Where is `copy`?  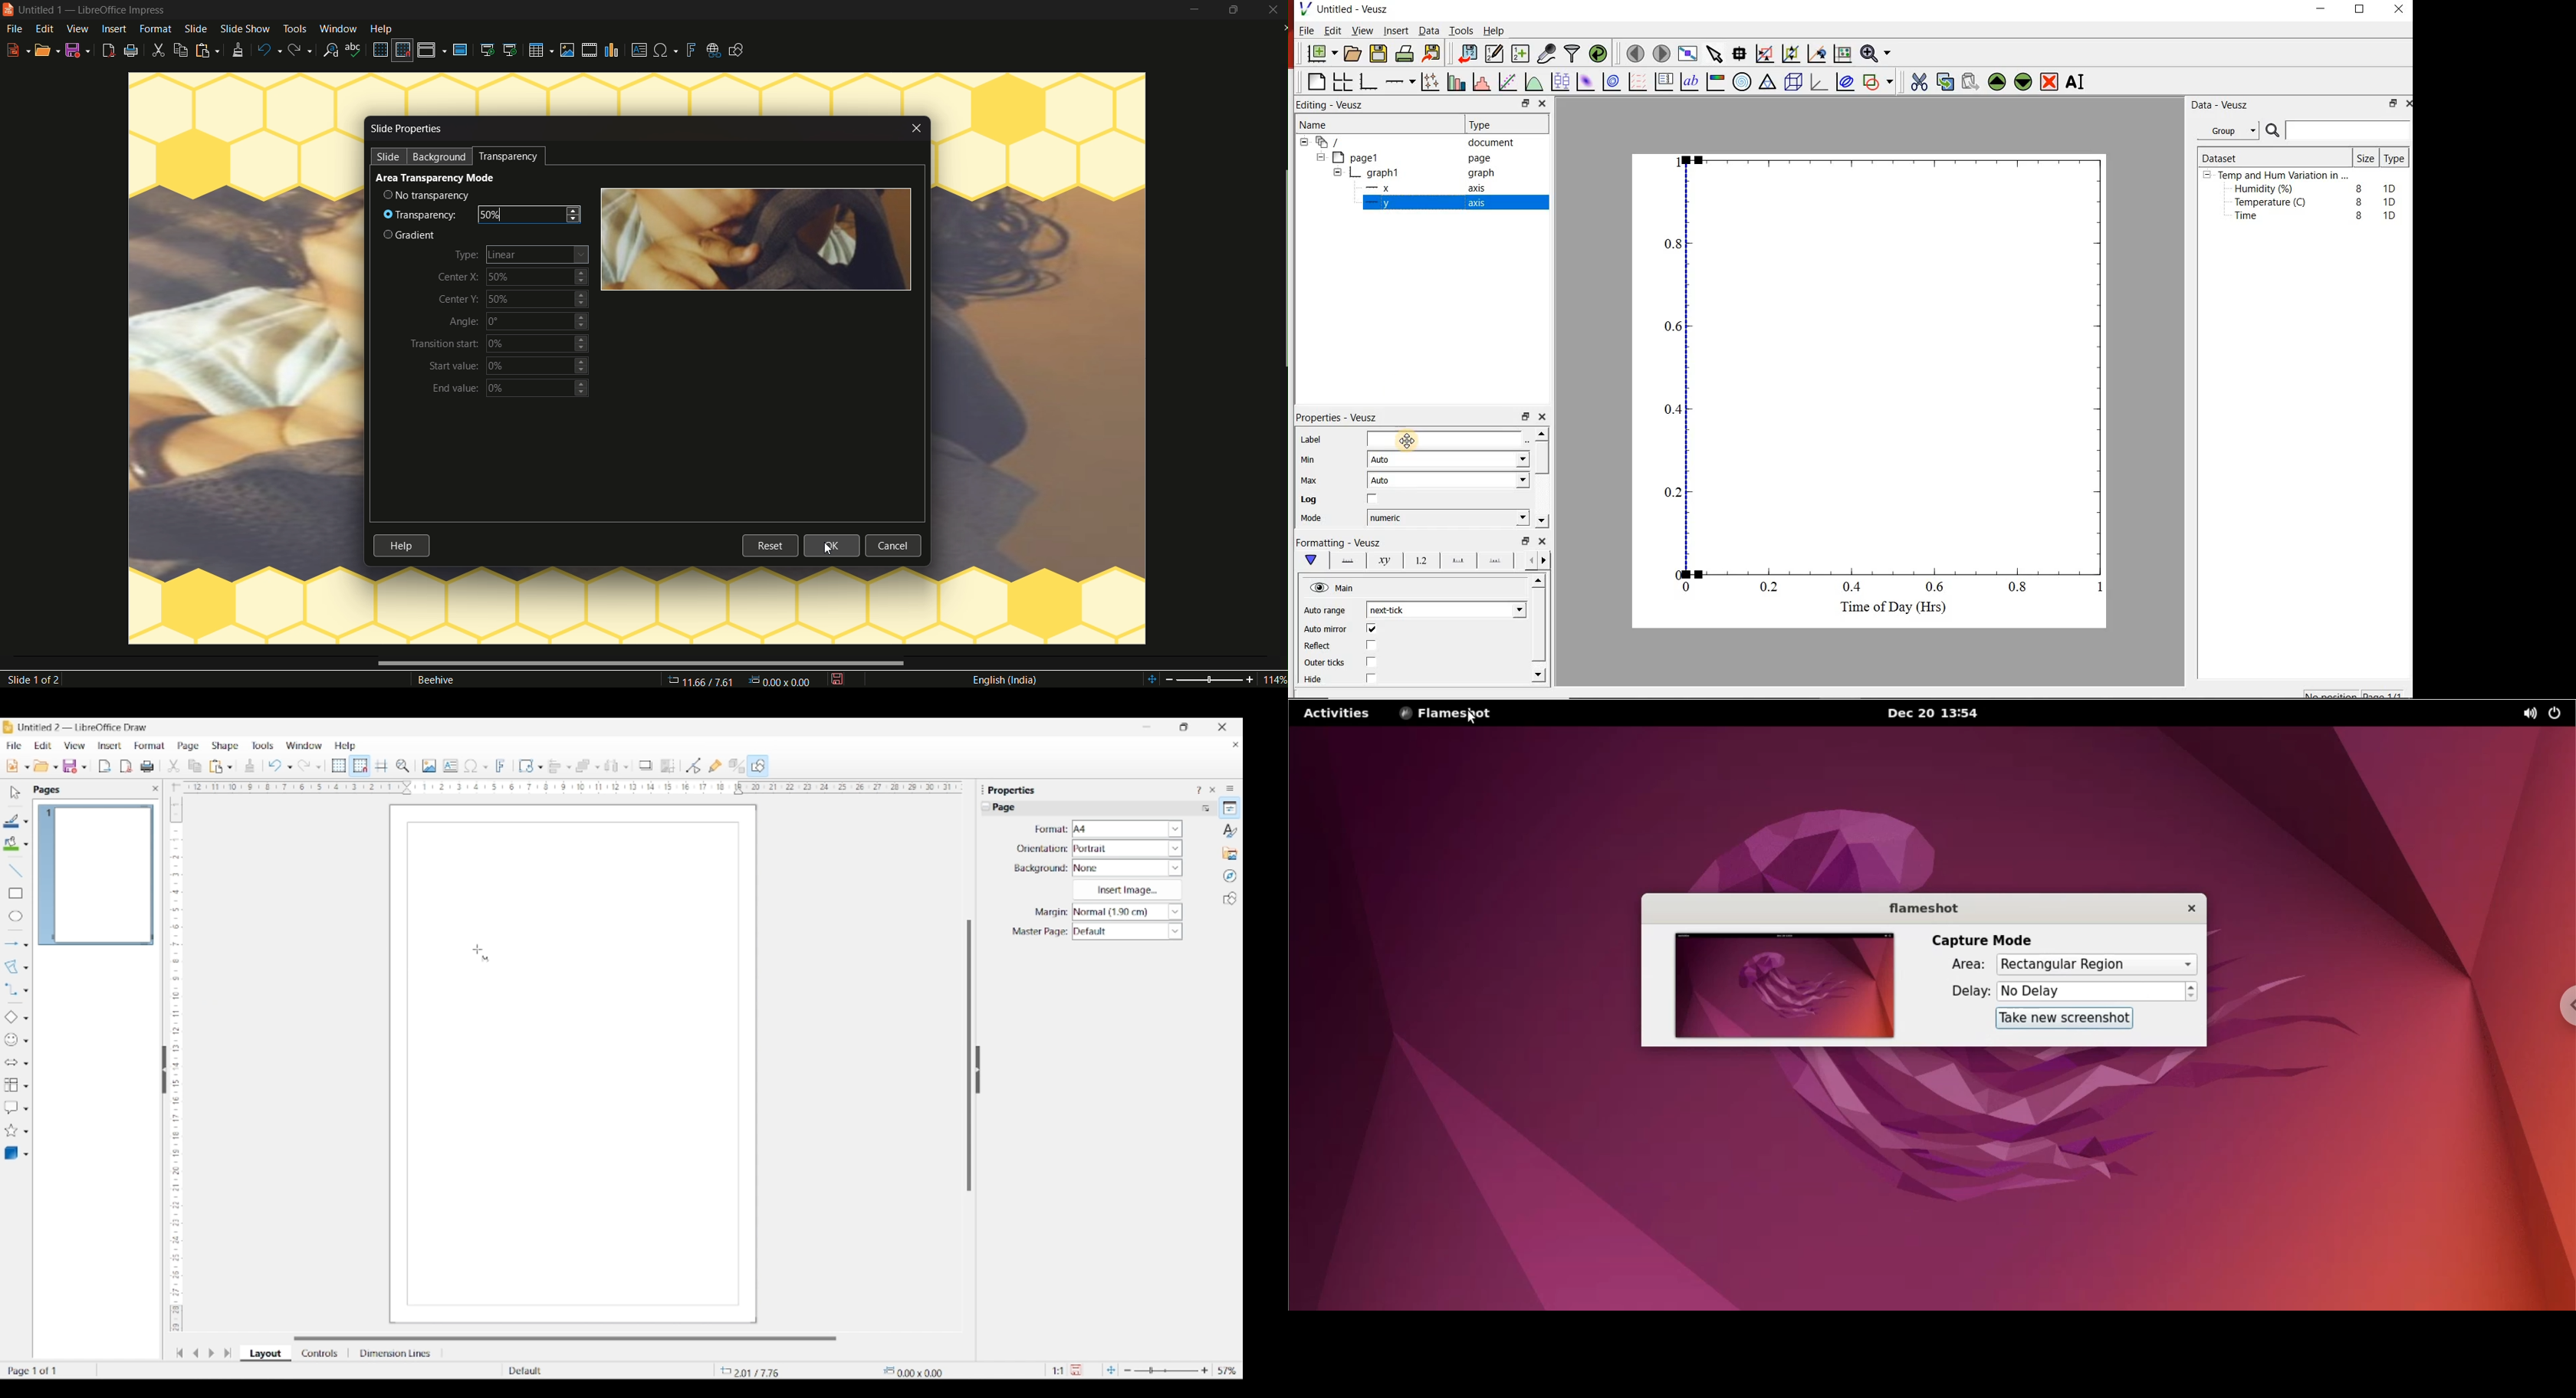
copy is located at coordinates (181, 50).